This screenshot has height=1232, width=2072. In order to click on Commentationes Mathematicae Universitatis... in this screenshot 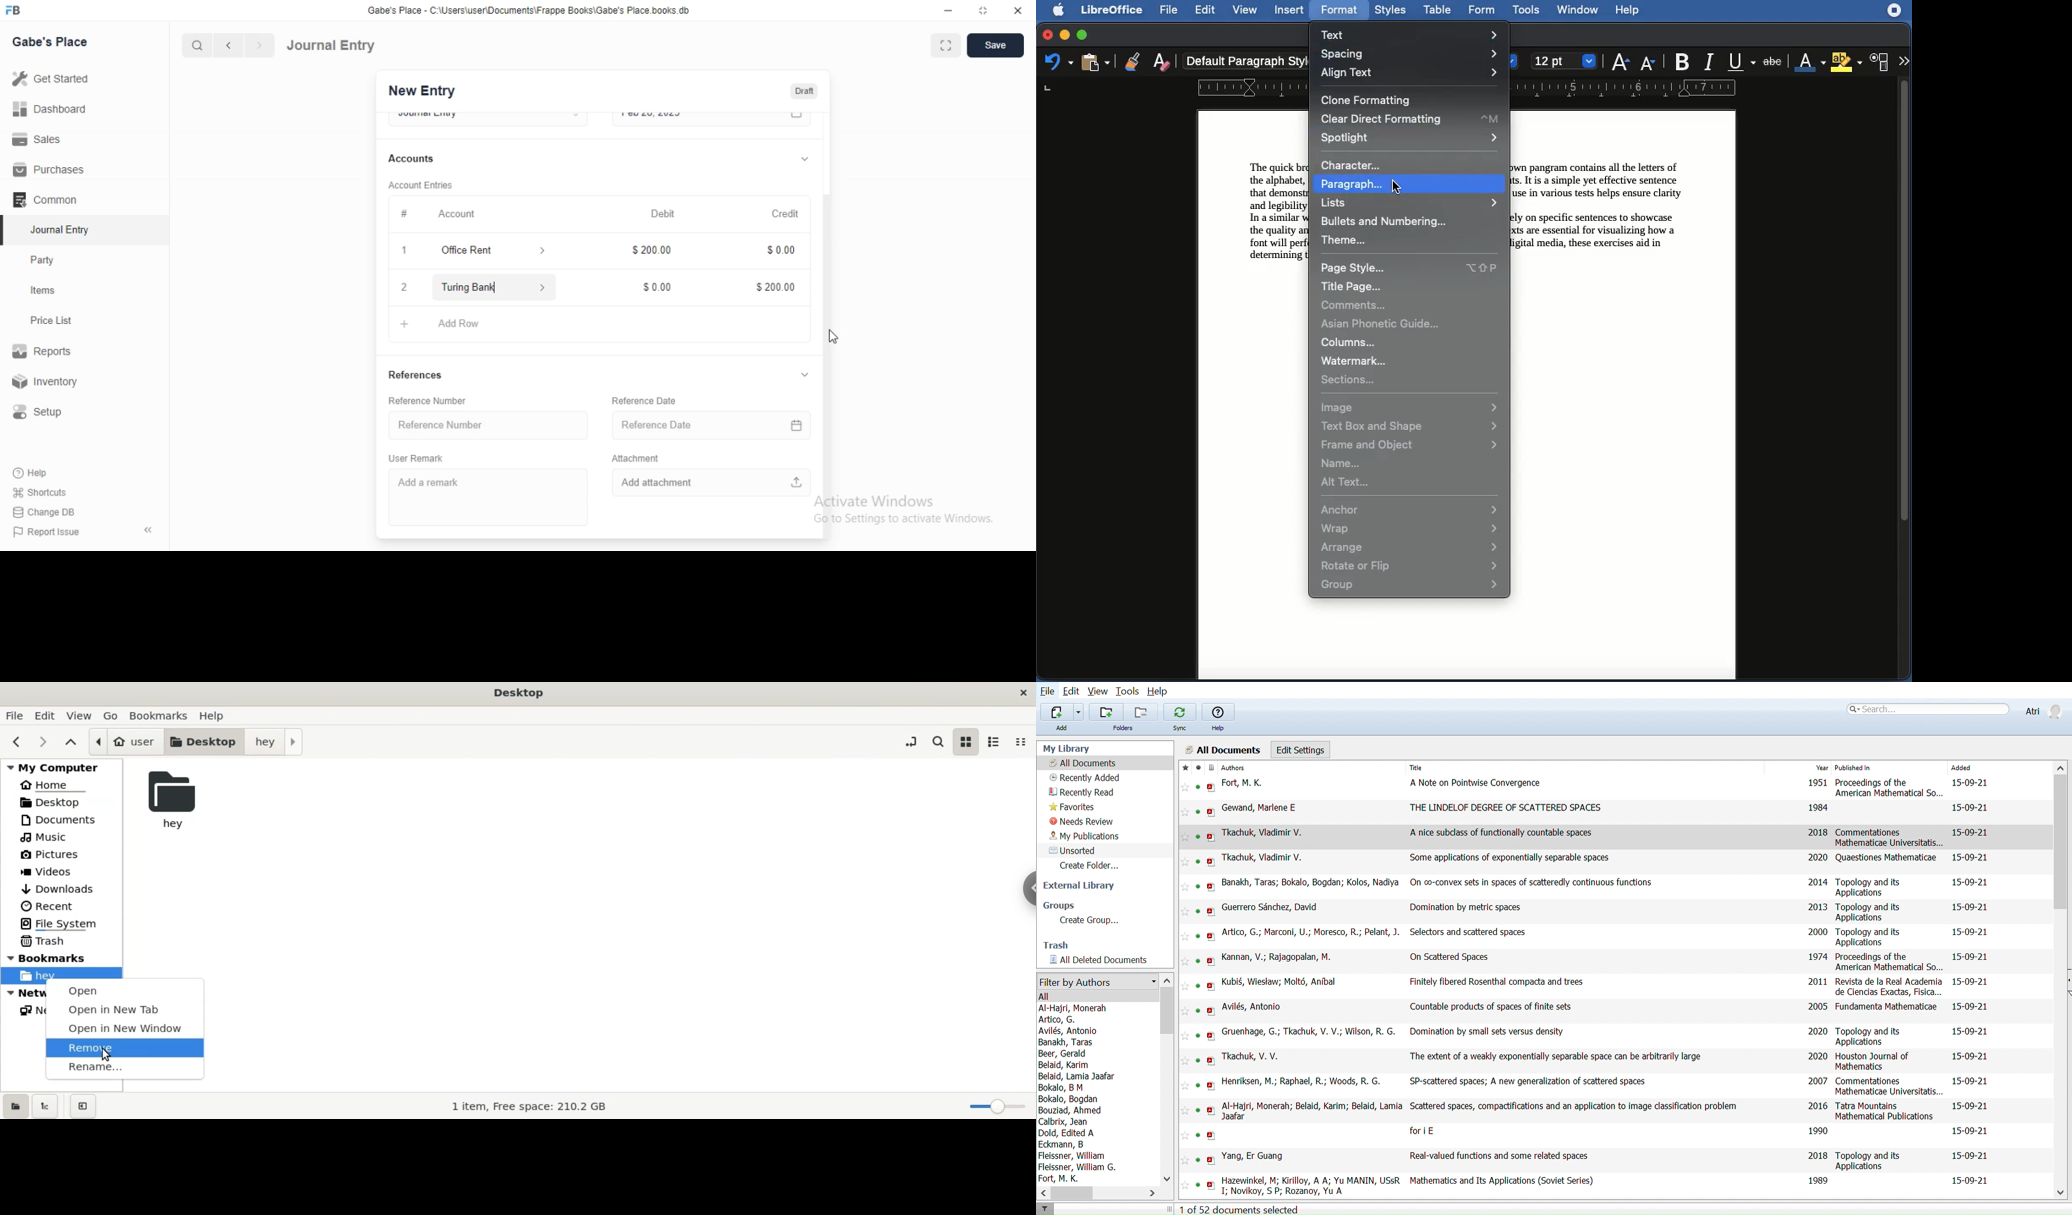, I will do `click(1890, 838)`.